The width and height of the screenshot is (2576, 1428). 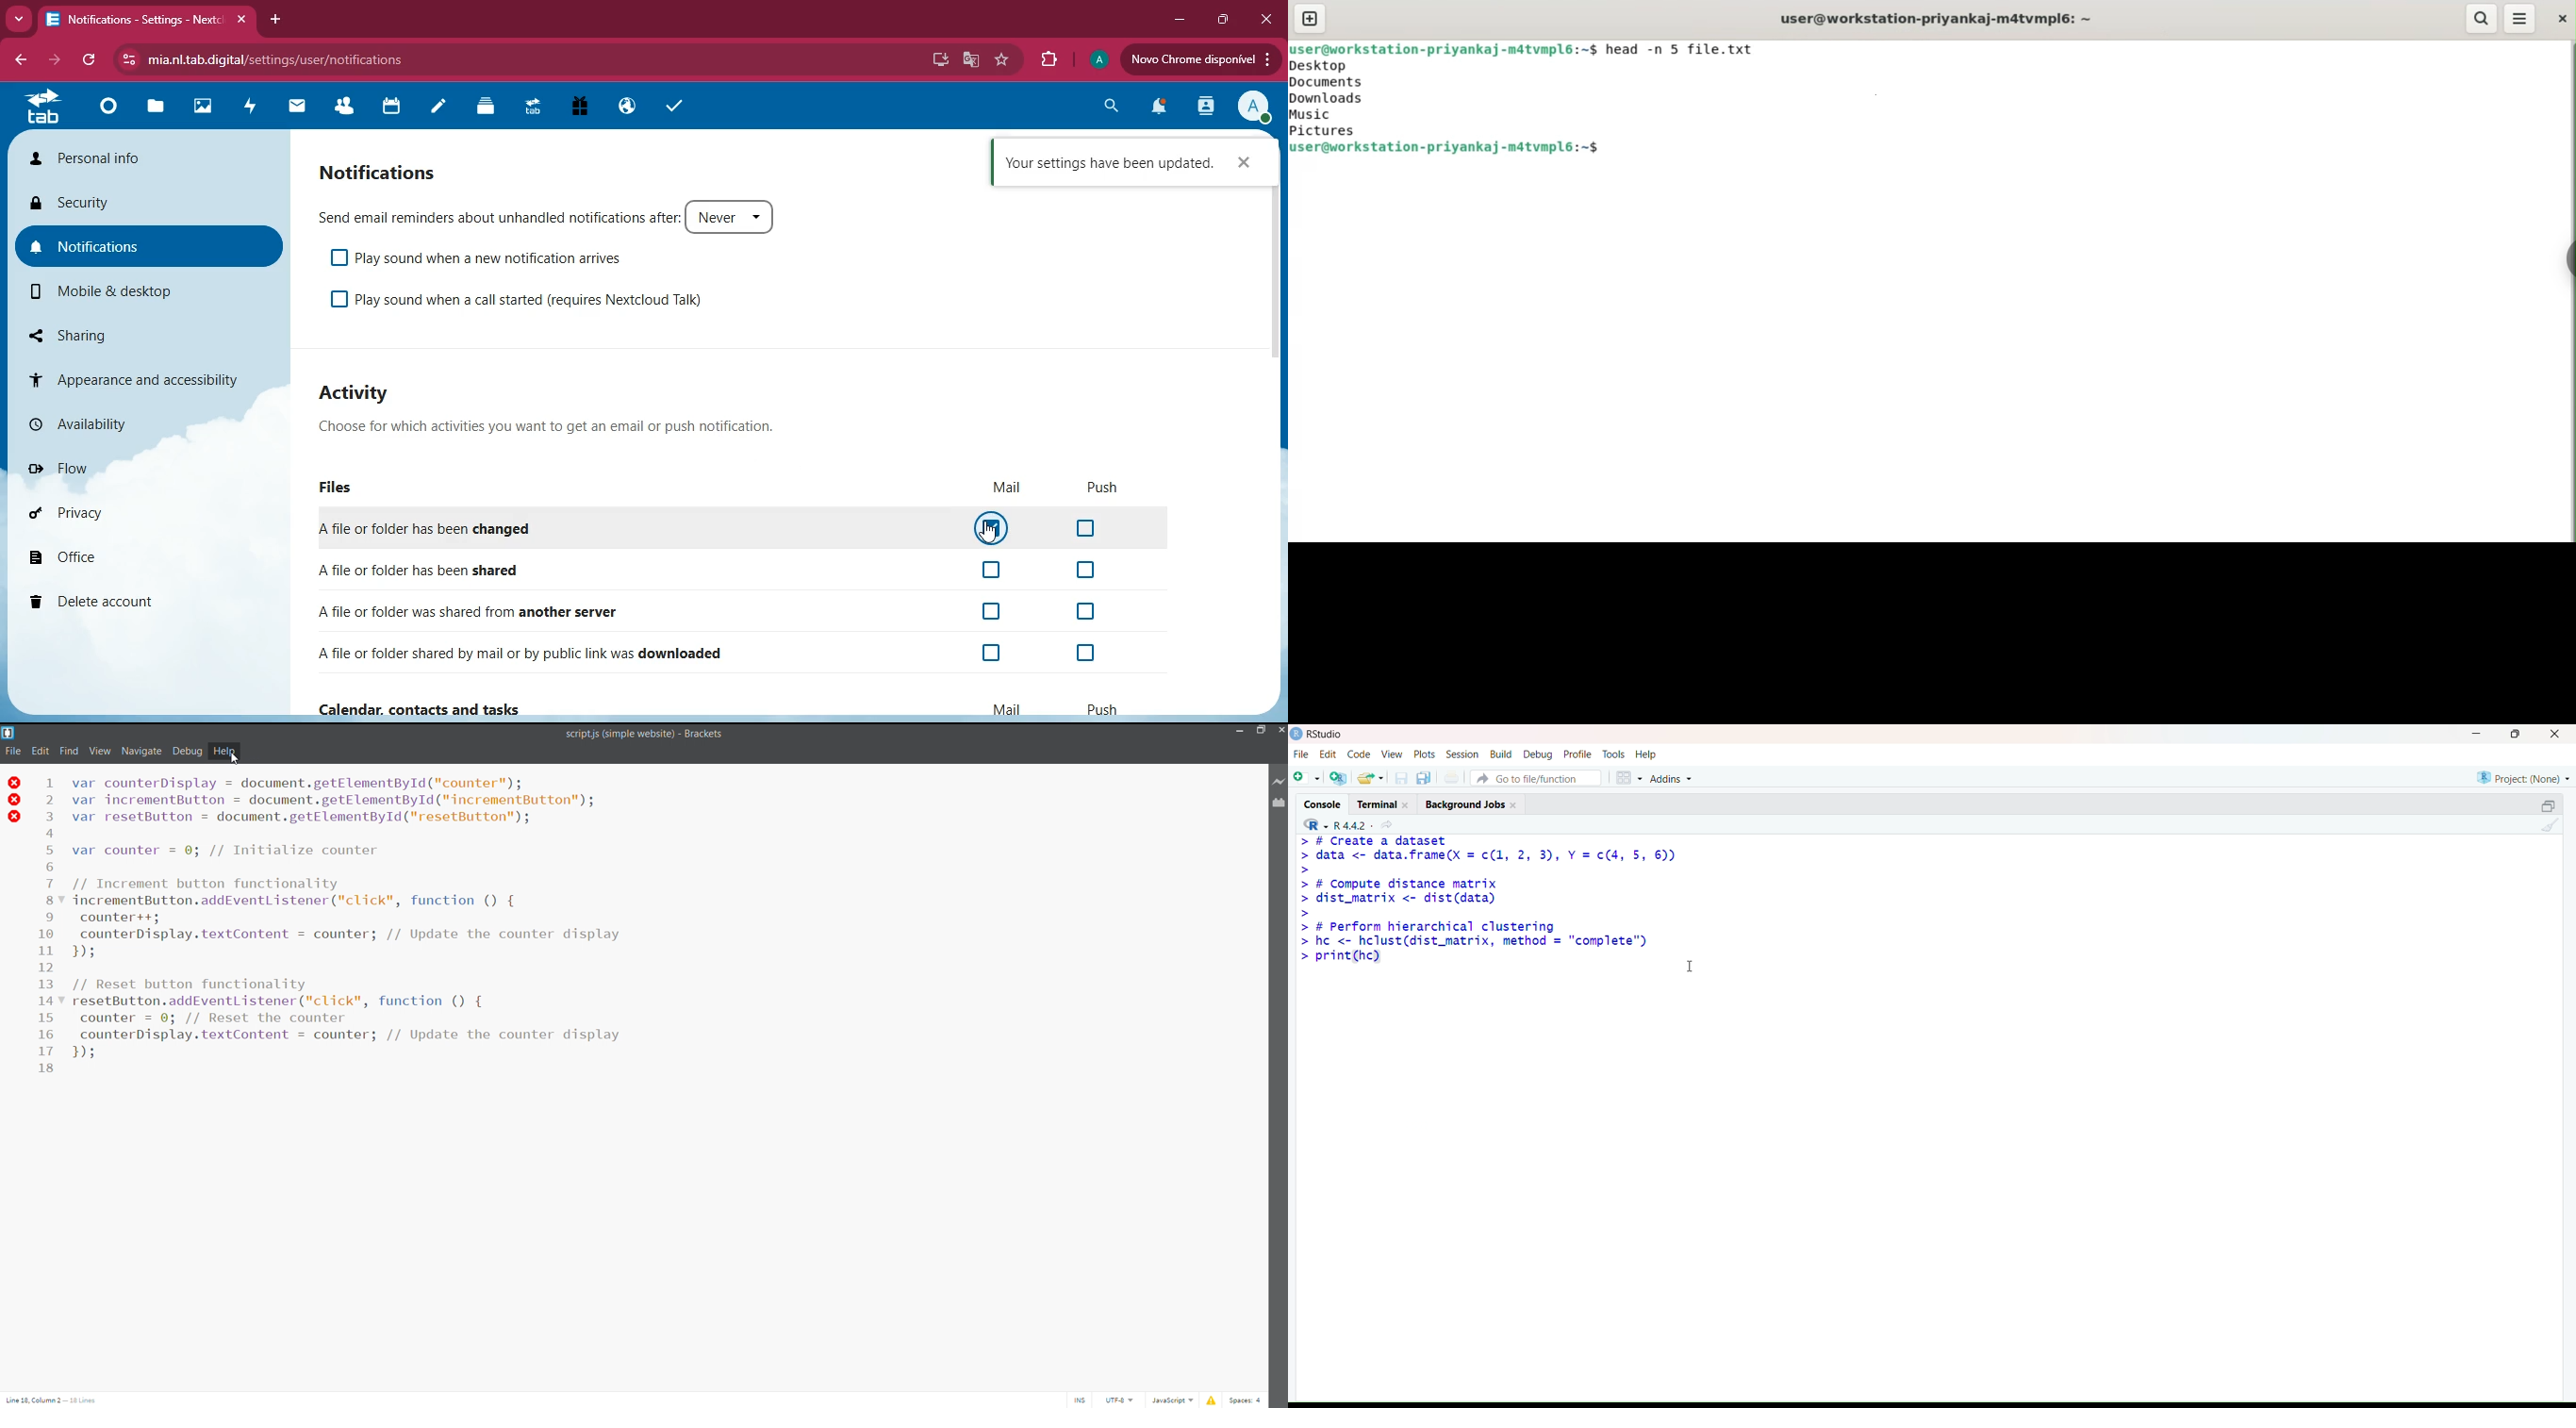 I want to click on Workspace panes, so click(x=1629, y=776).